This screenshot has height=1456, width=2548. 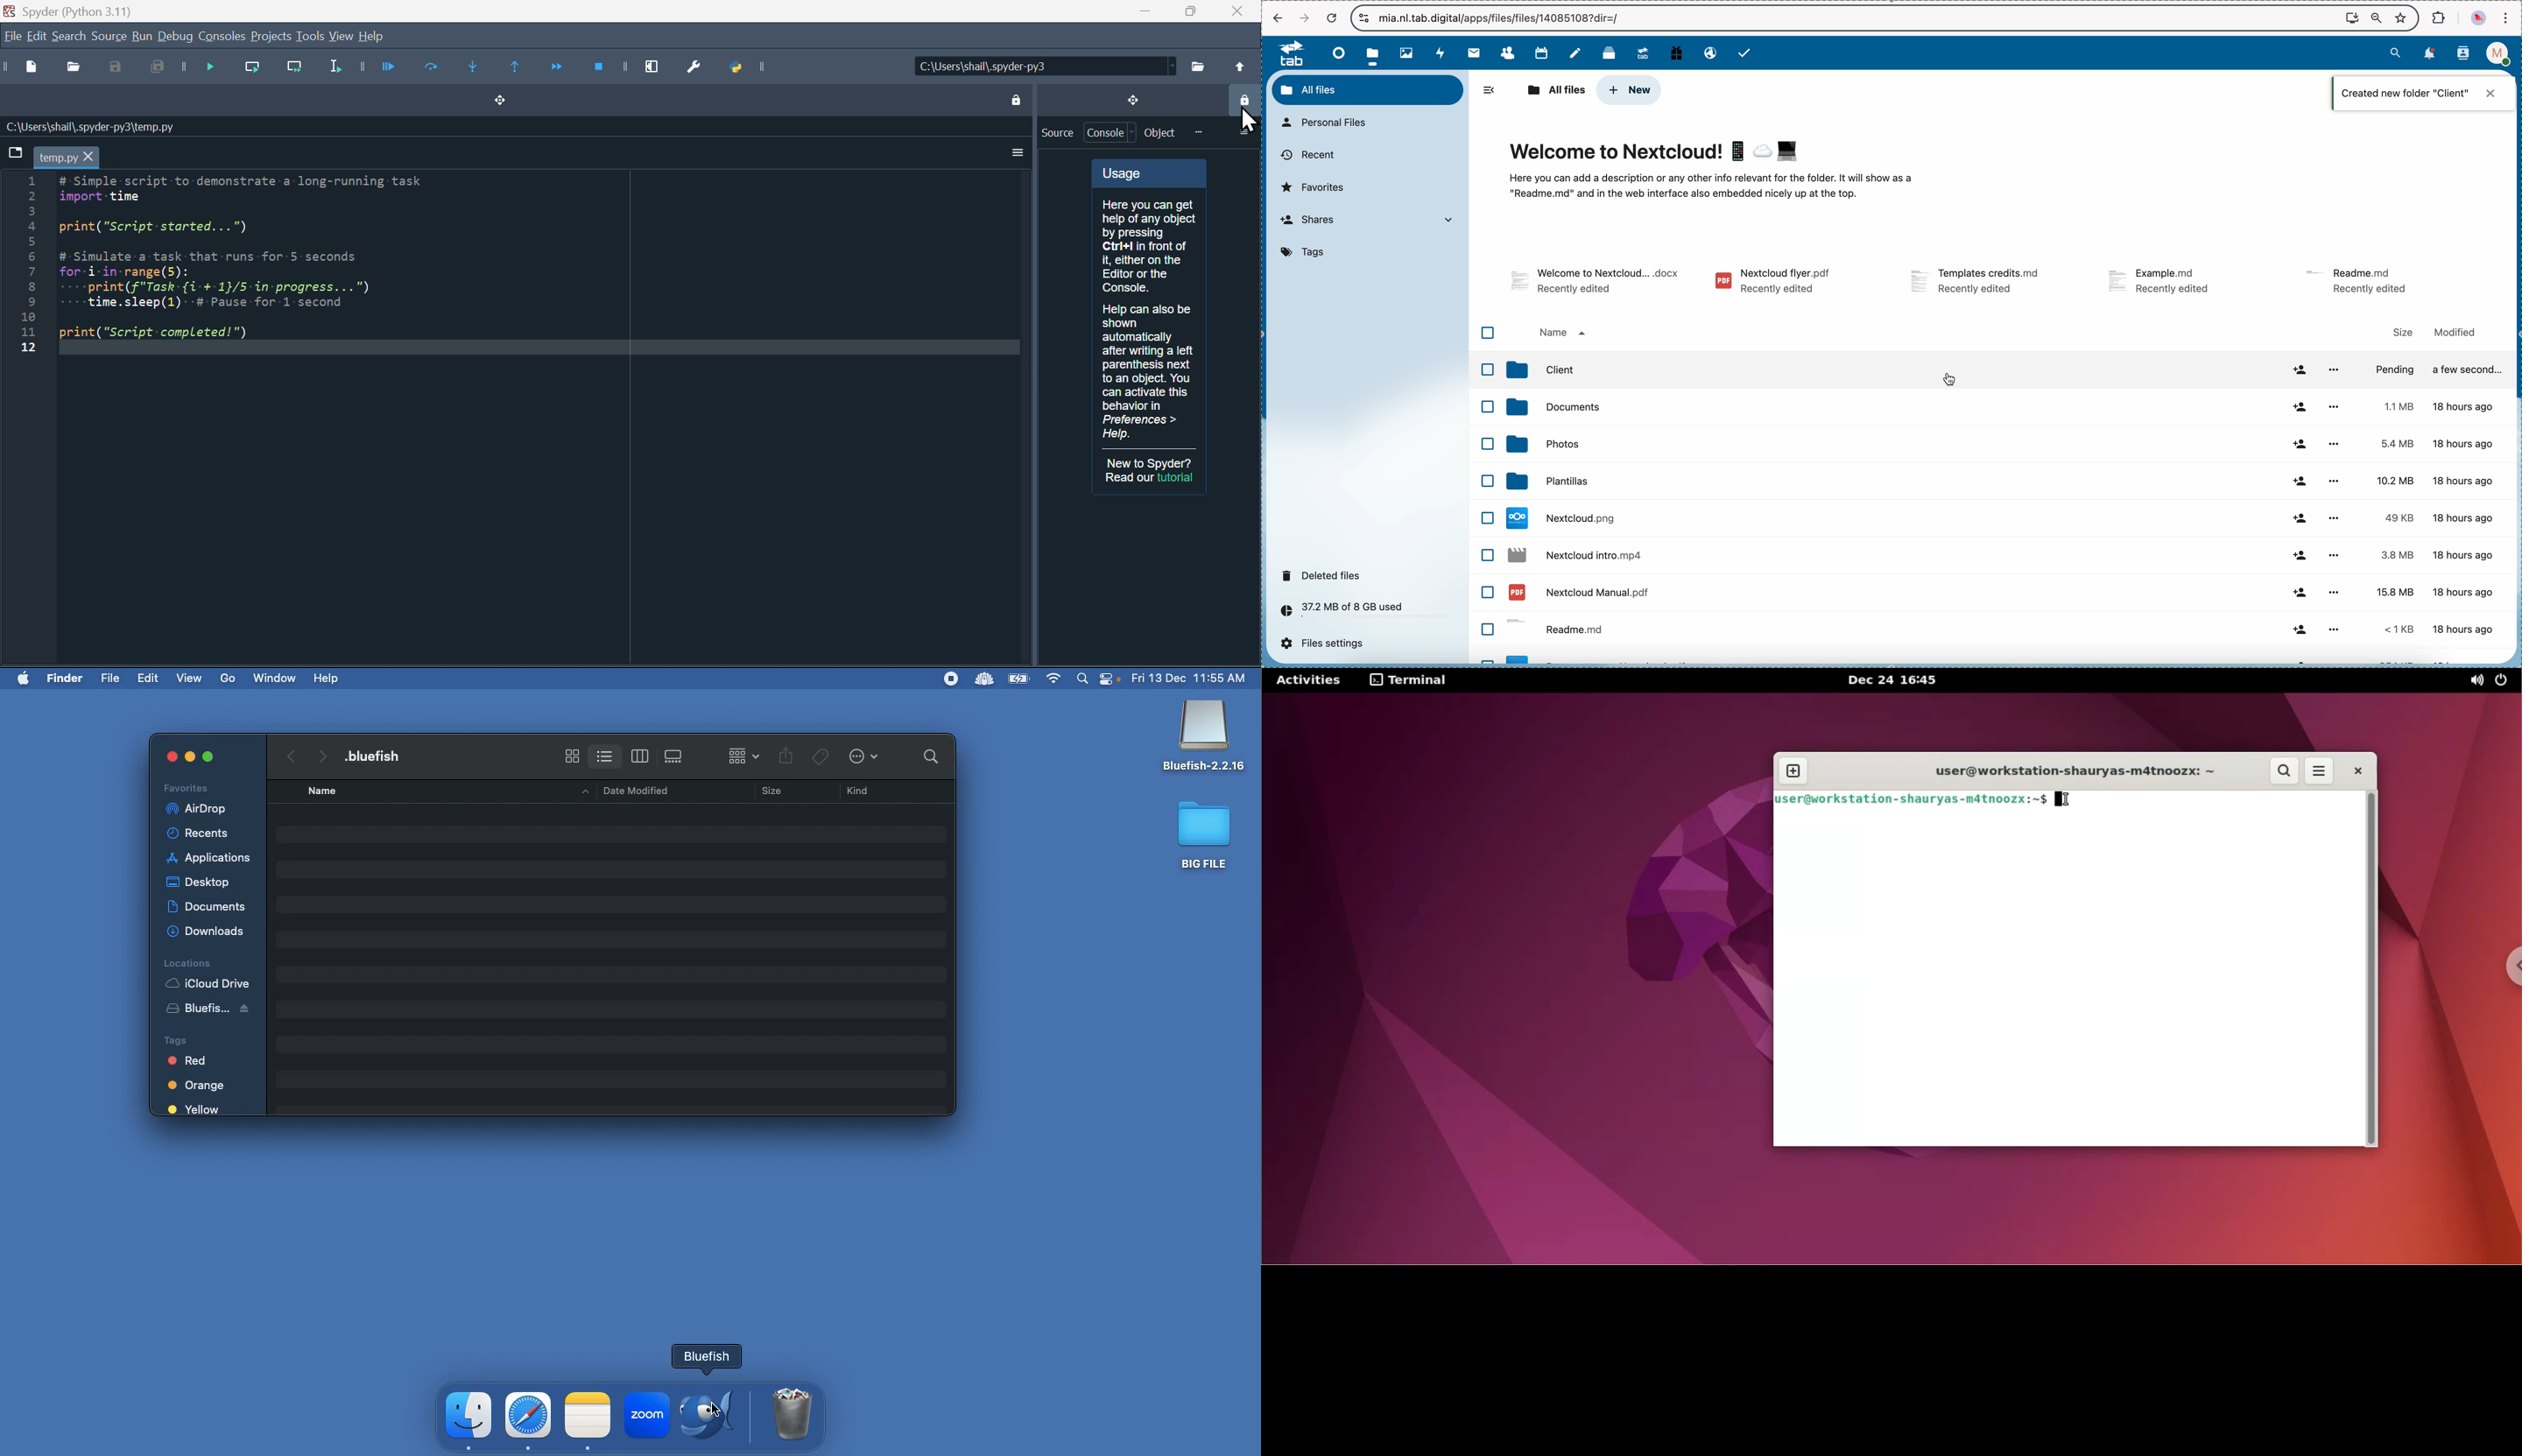 I want to click on help, so click(x=371, y=36).